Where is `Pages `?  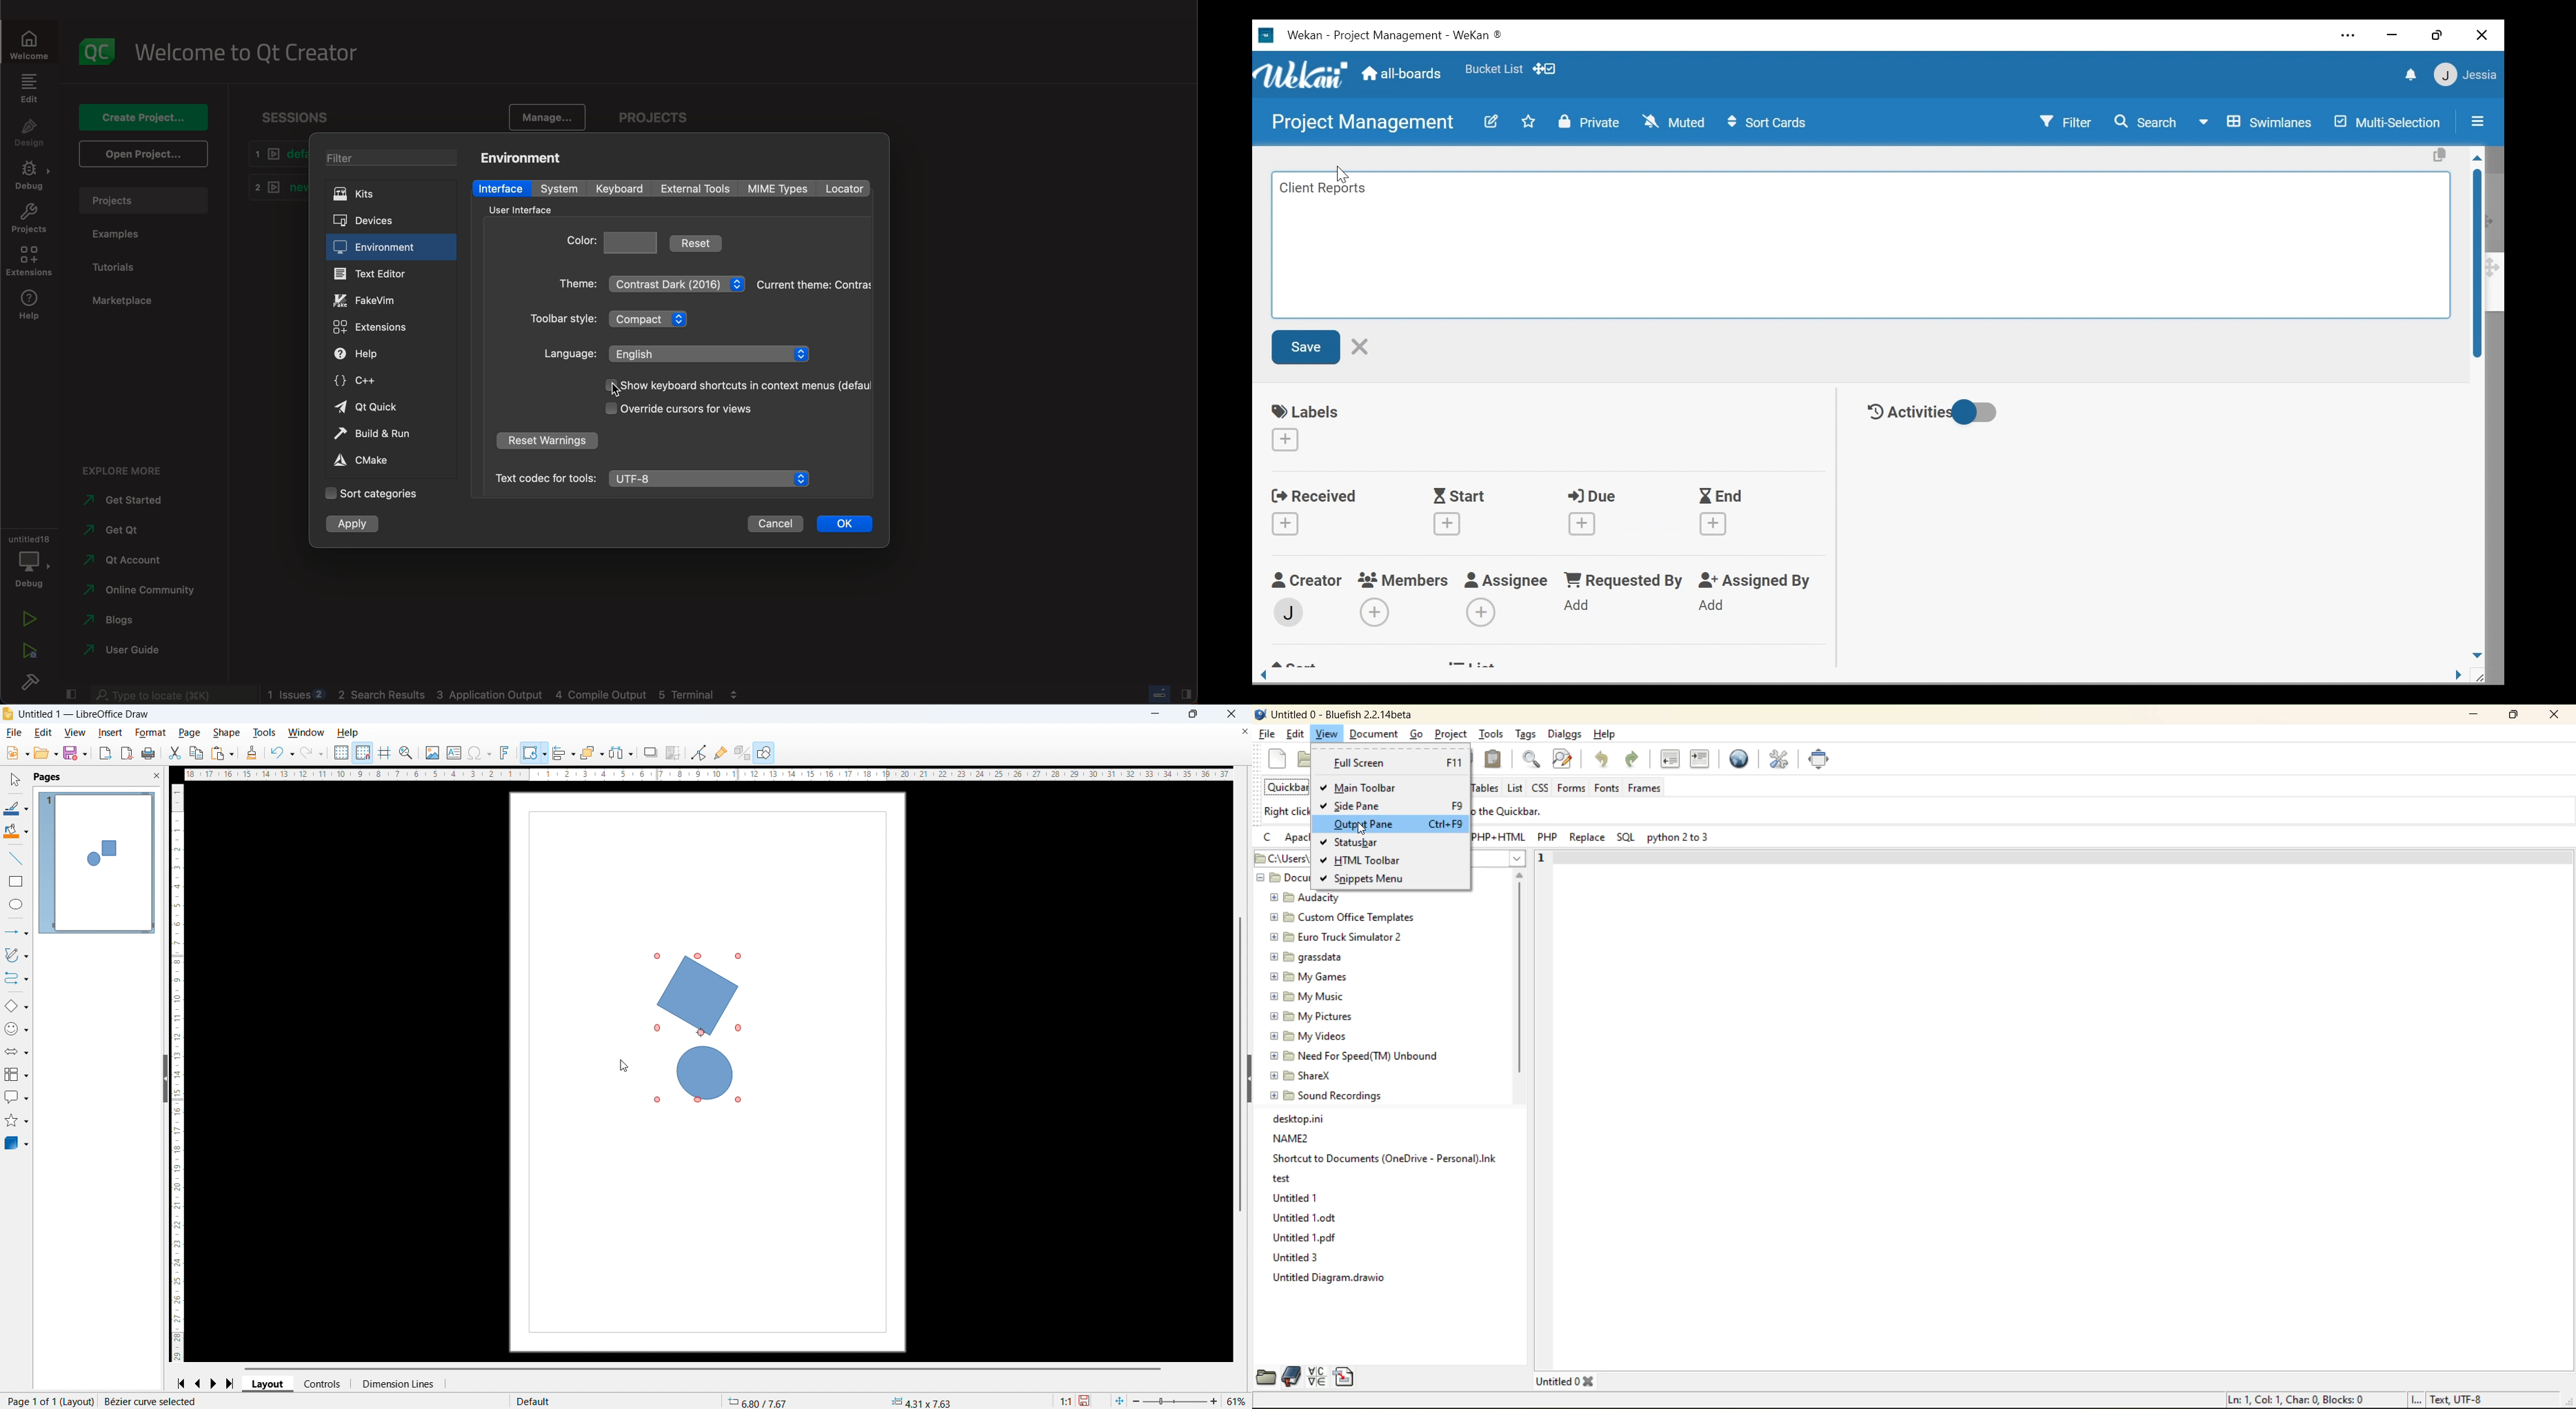 Pages  is located at coordinates (48, 778).